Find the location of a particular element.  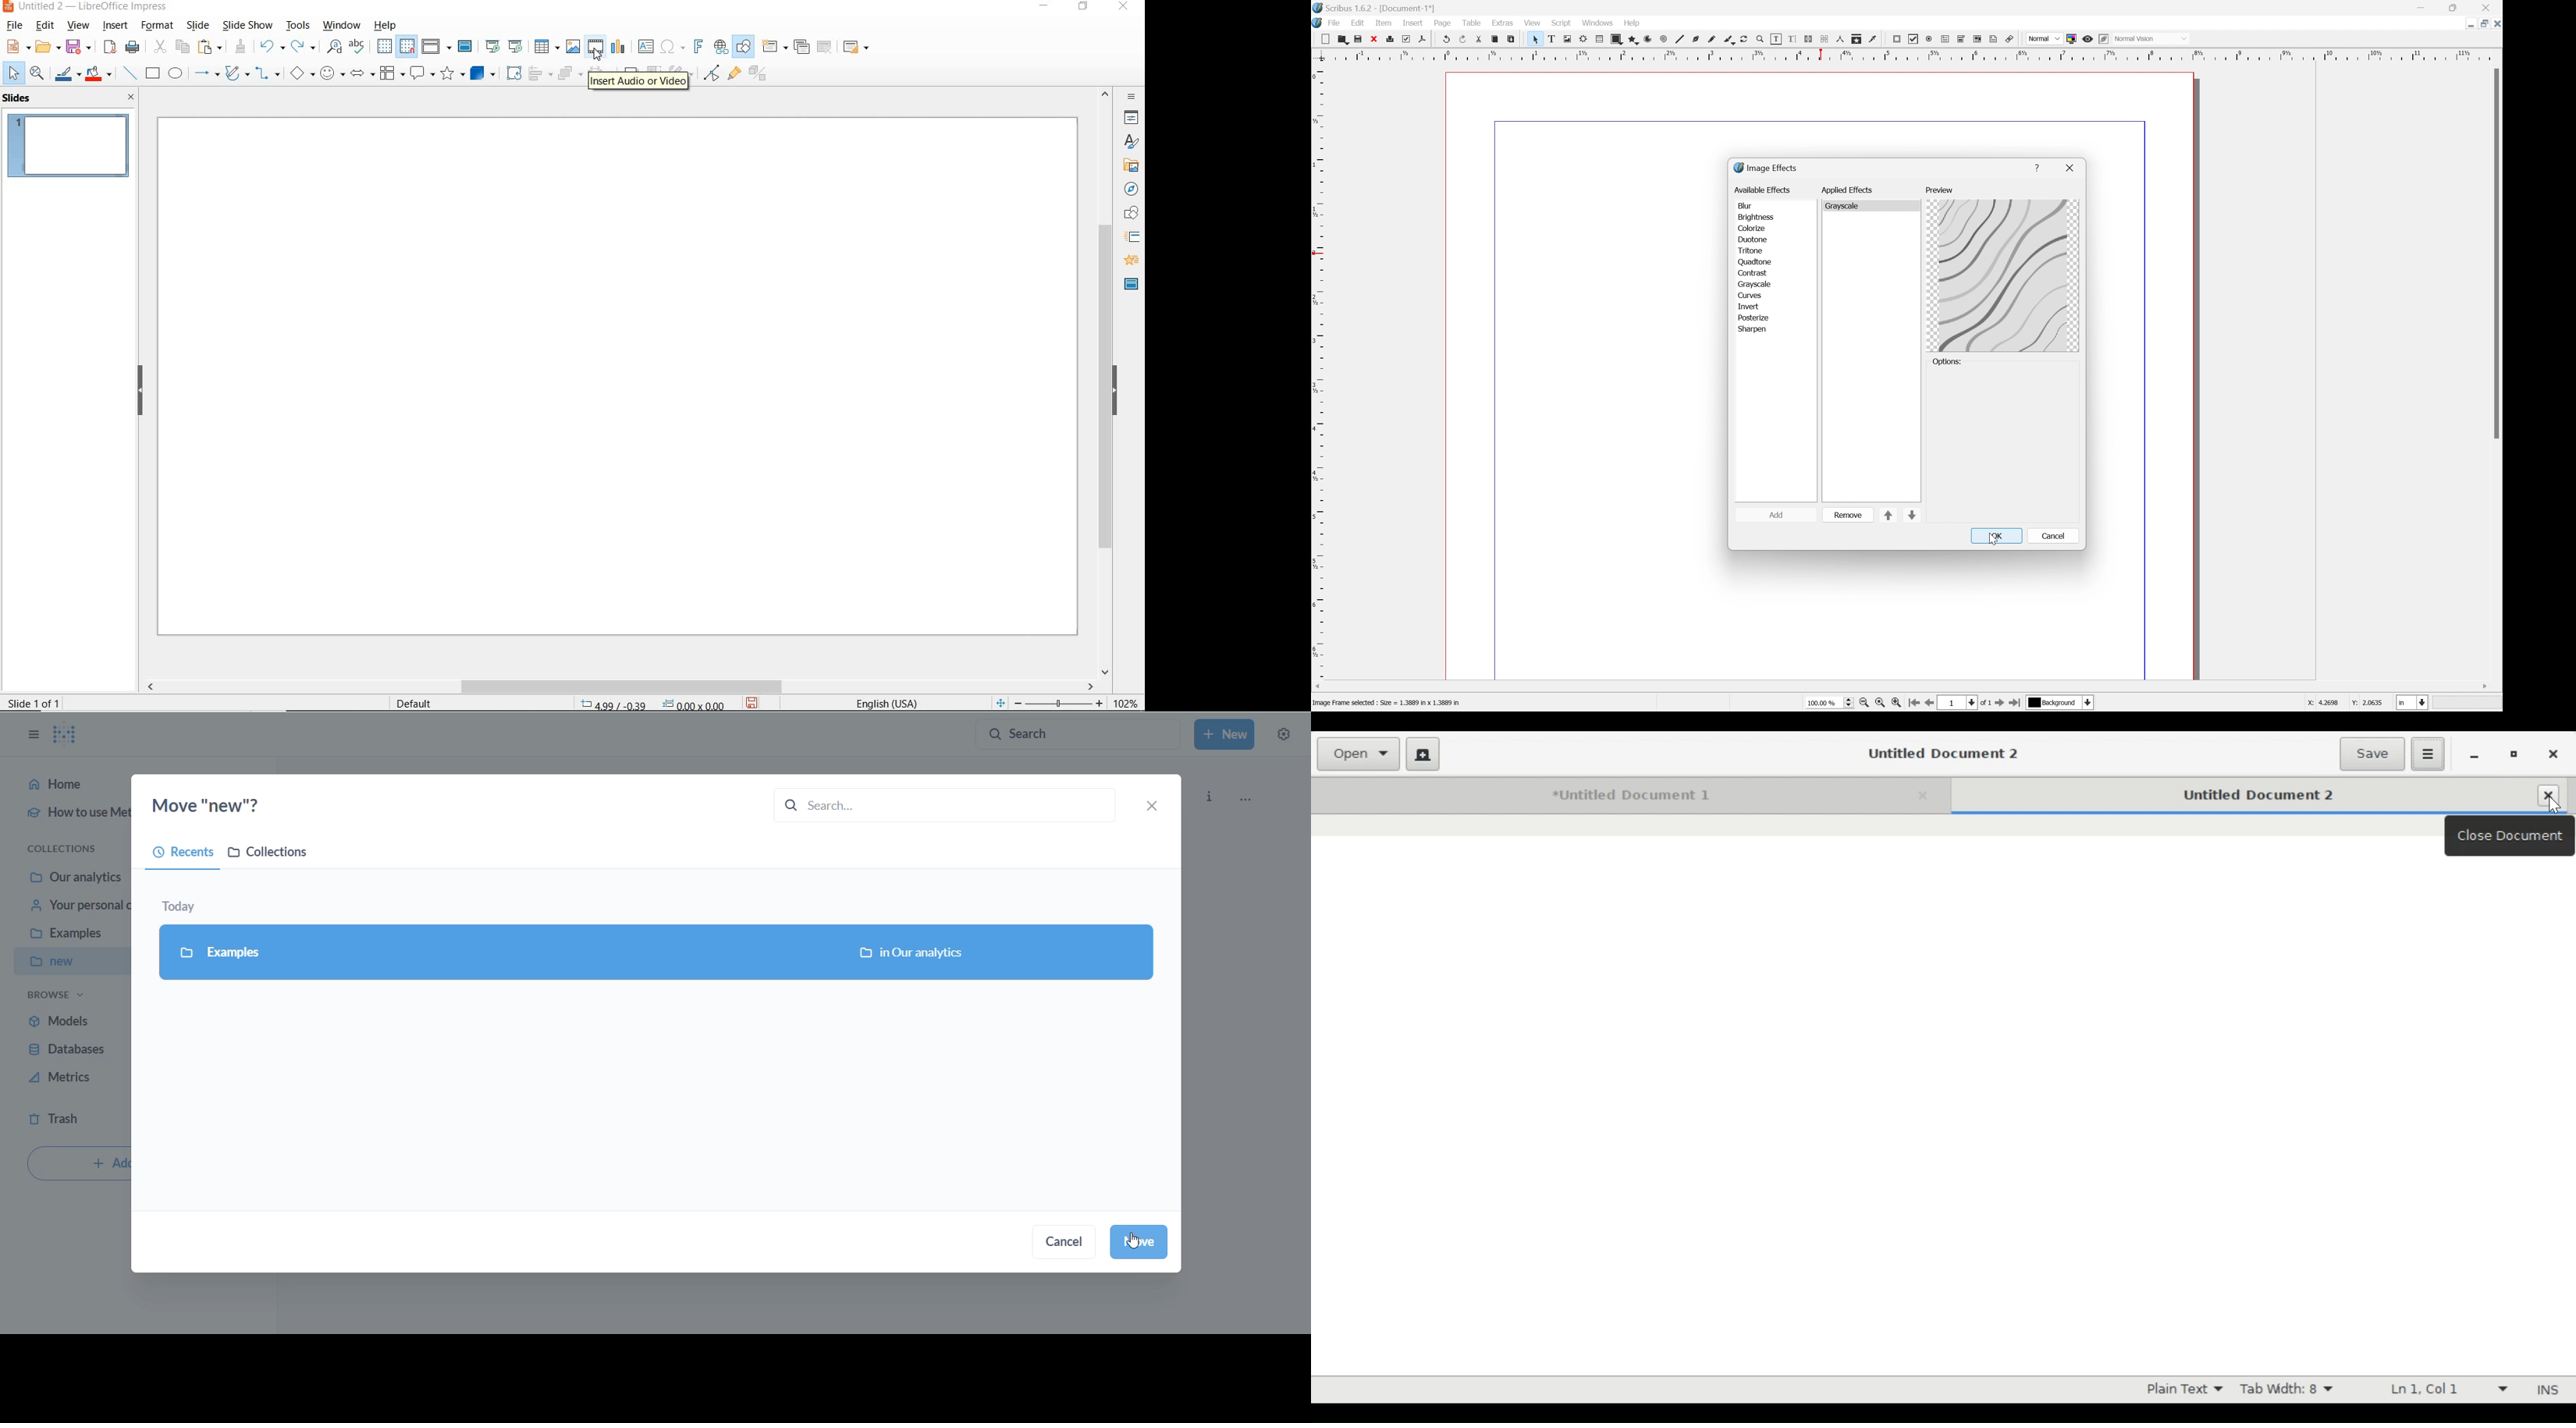

Text annotation is located at coordinates (1995, 39).